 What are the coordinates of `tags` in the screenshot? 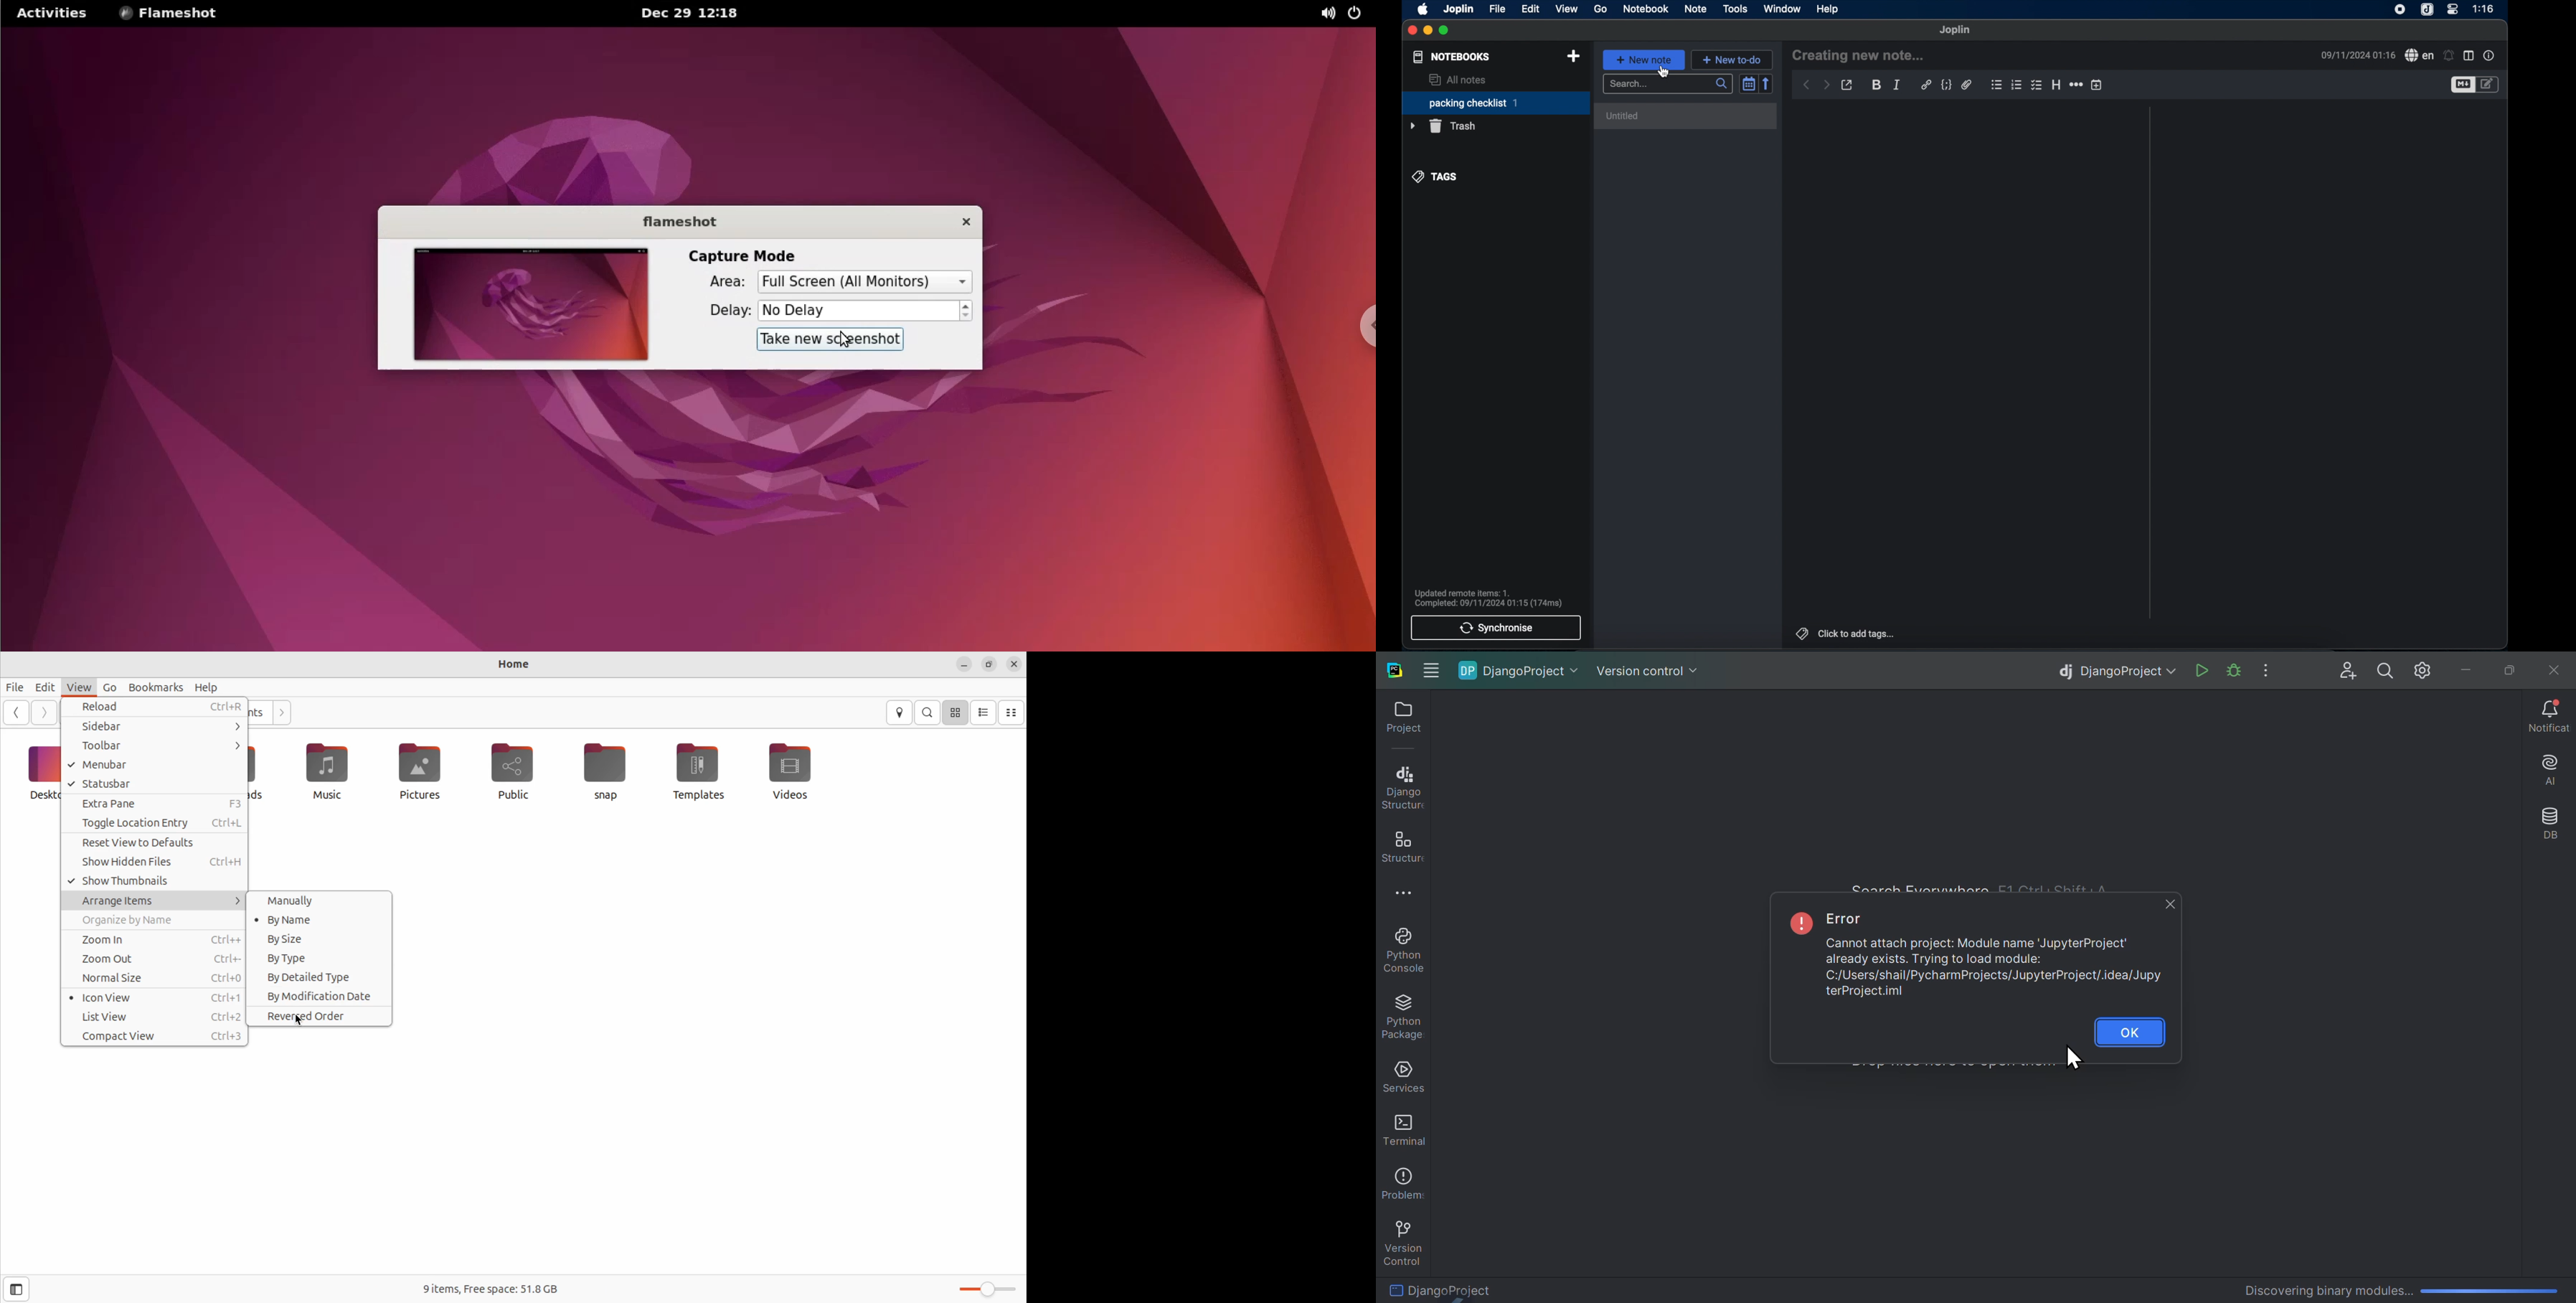 It's located at (1434, 177).